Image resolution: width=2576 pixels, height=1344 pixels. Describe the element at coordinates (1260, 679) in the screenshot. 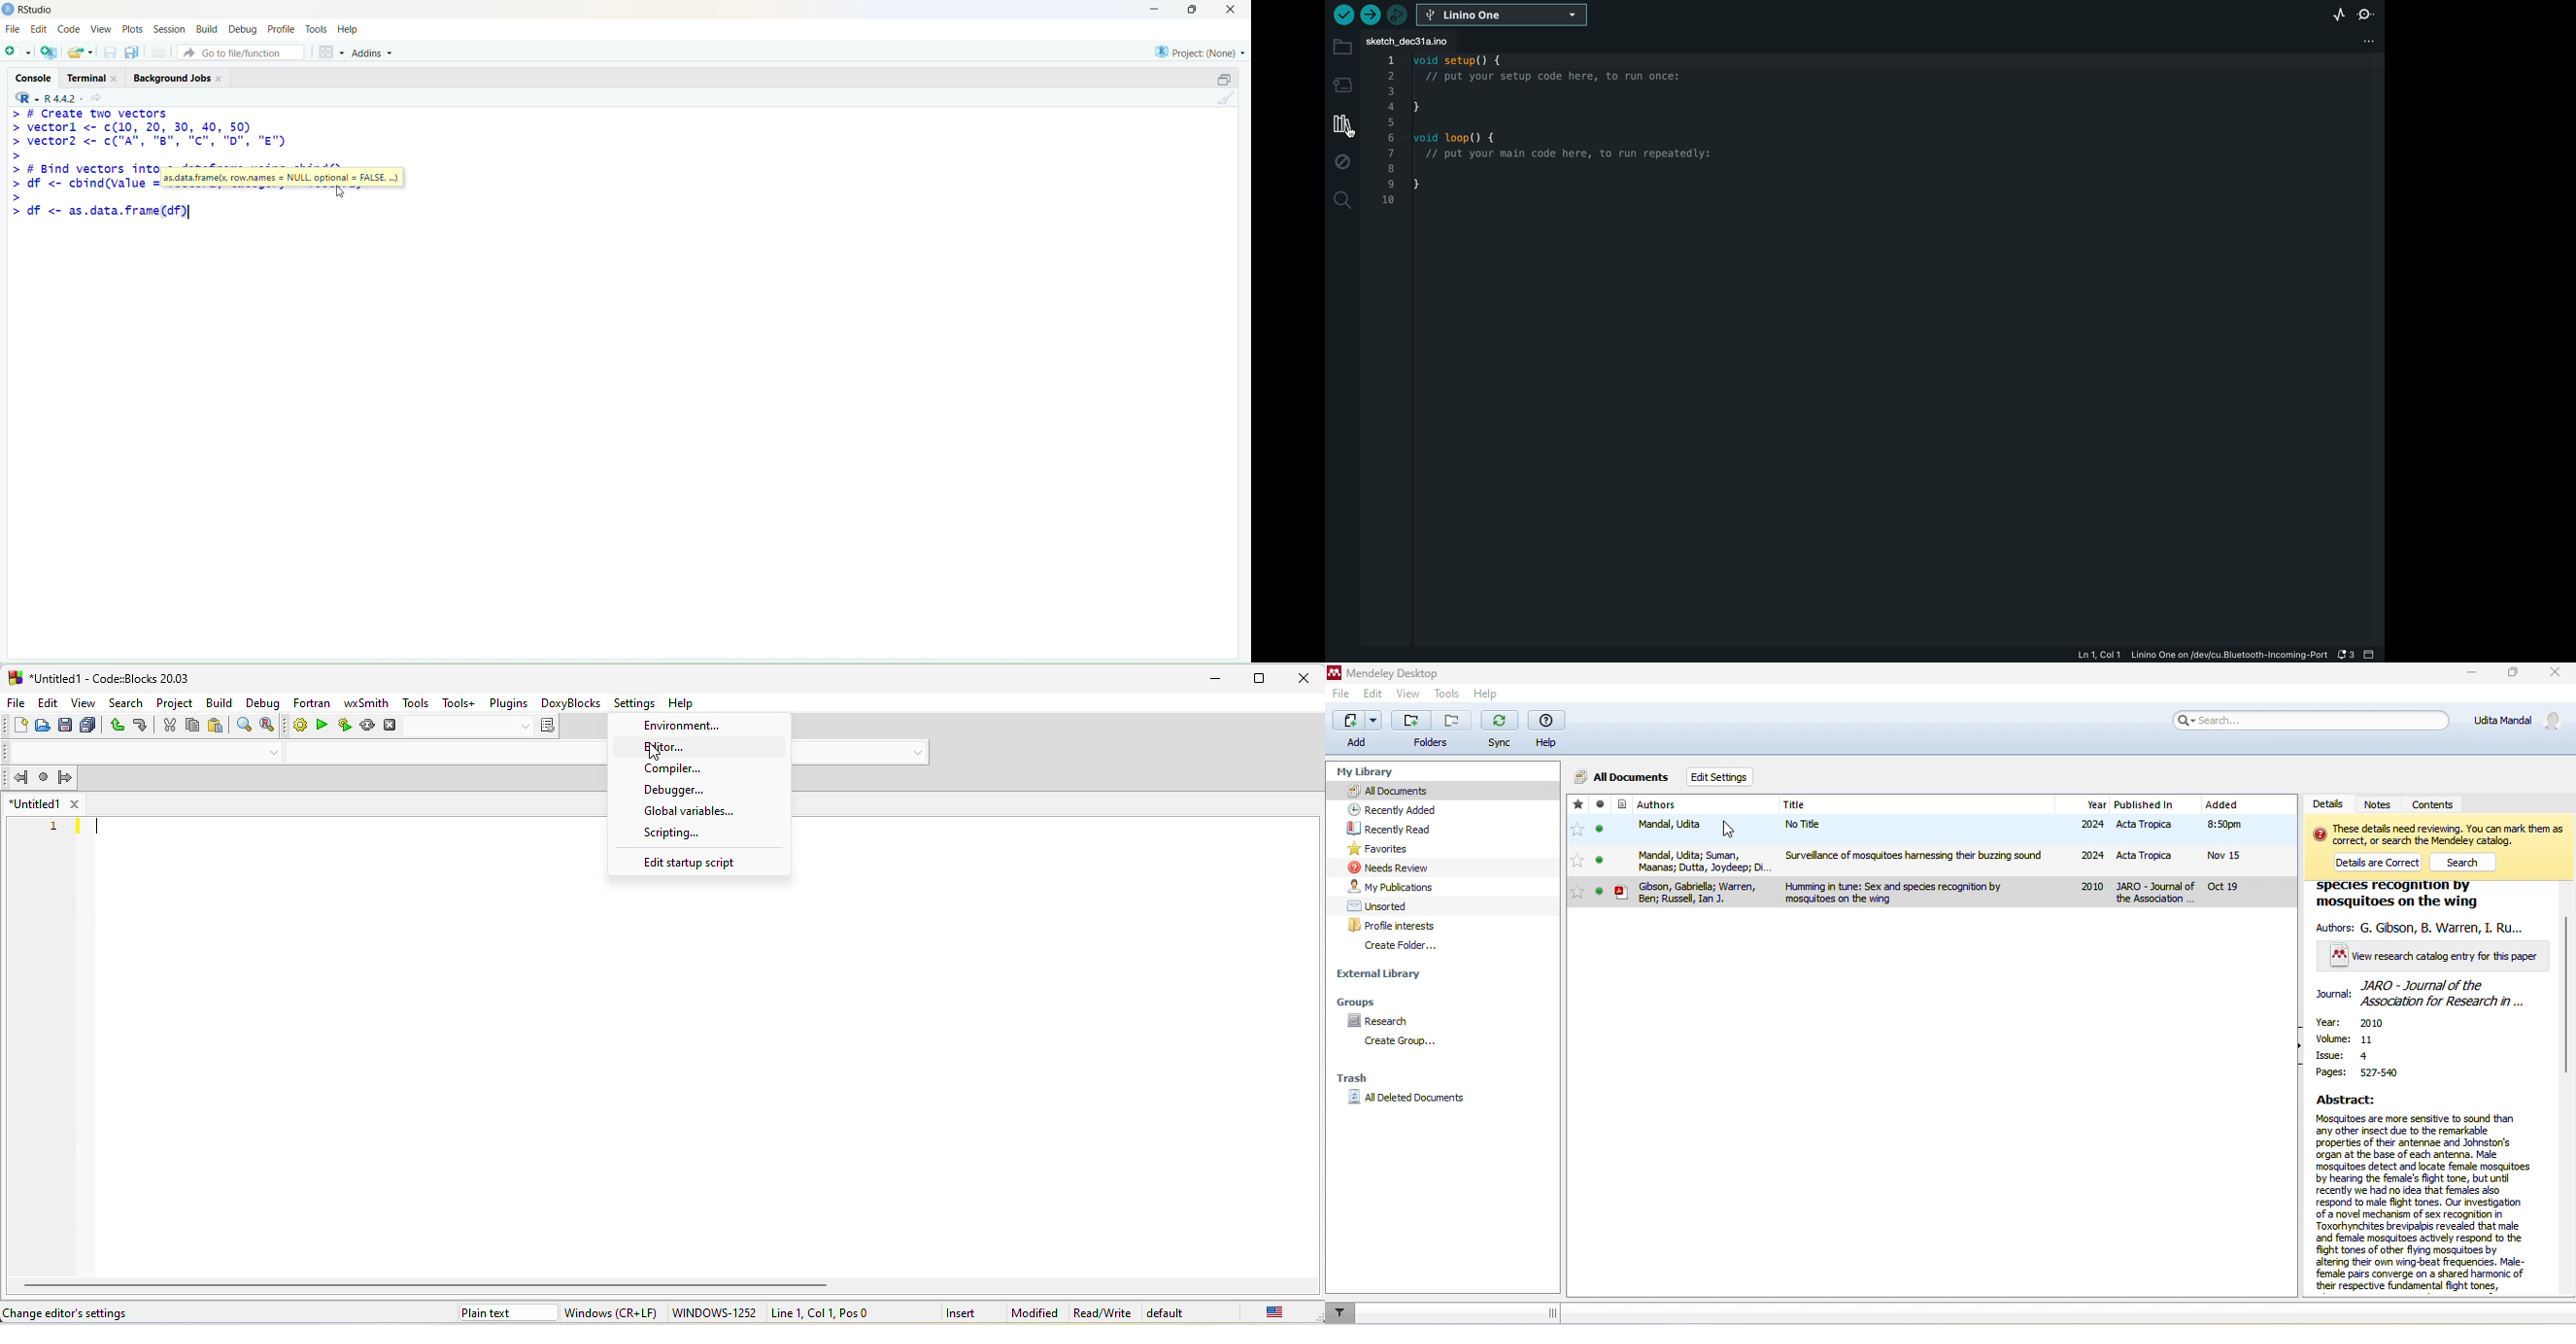

I see `maximize` at that location.